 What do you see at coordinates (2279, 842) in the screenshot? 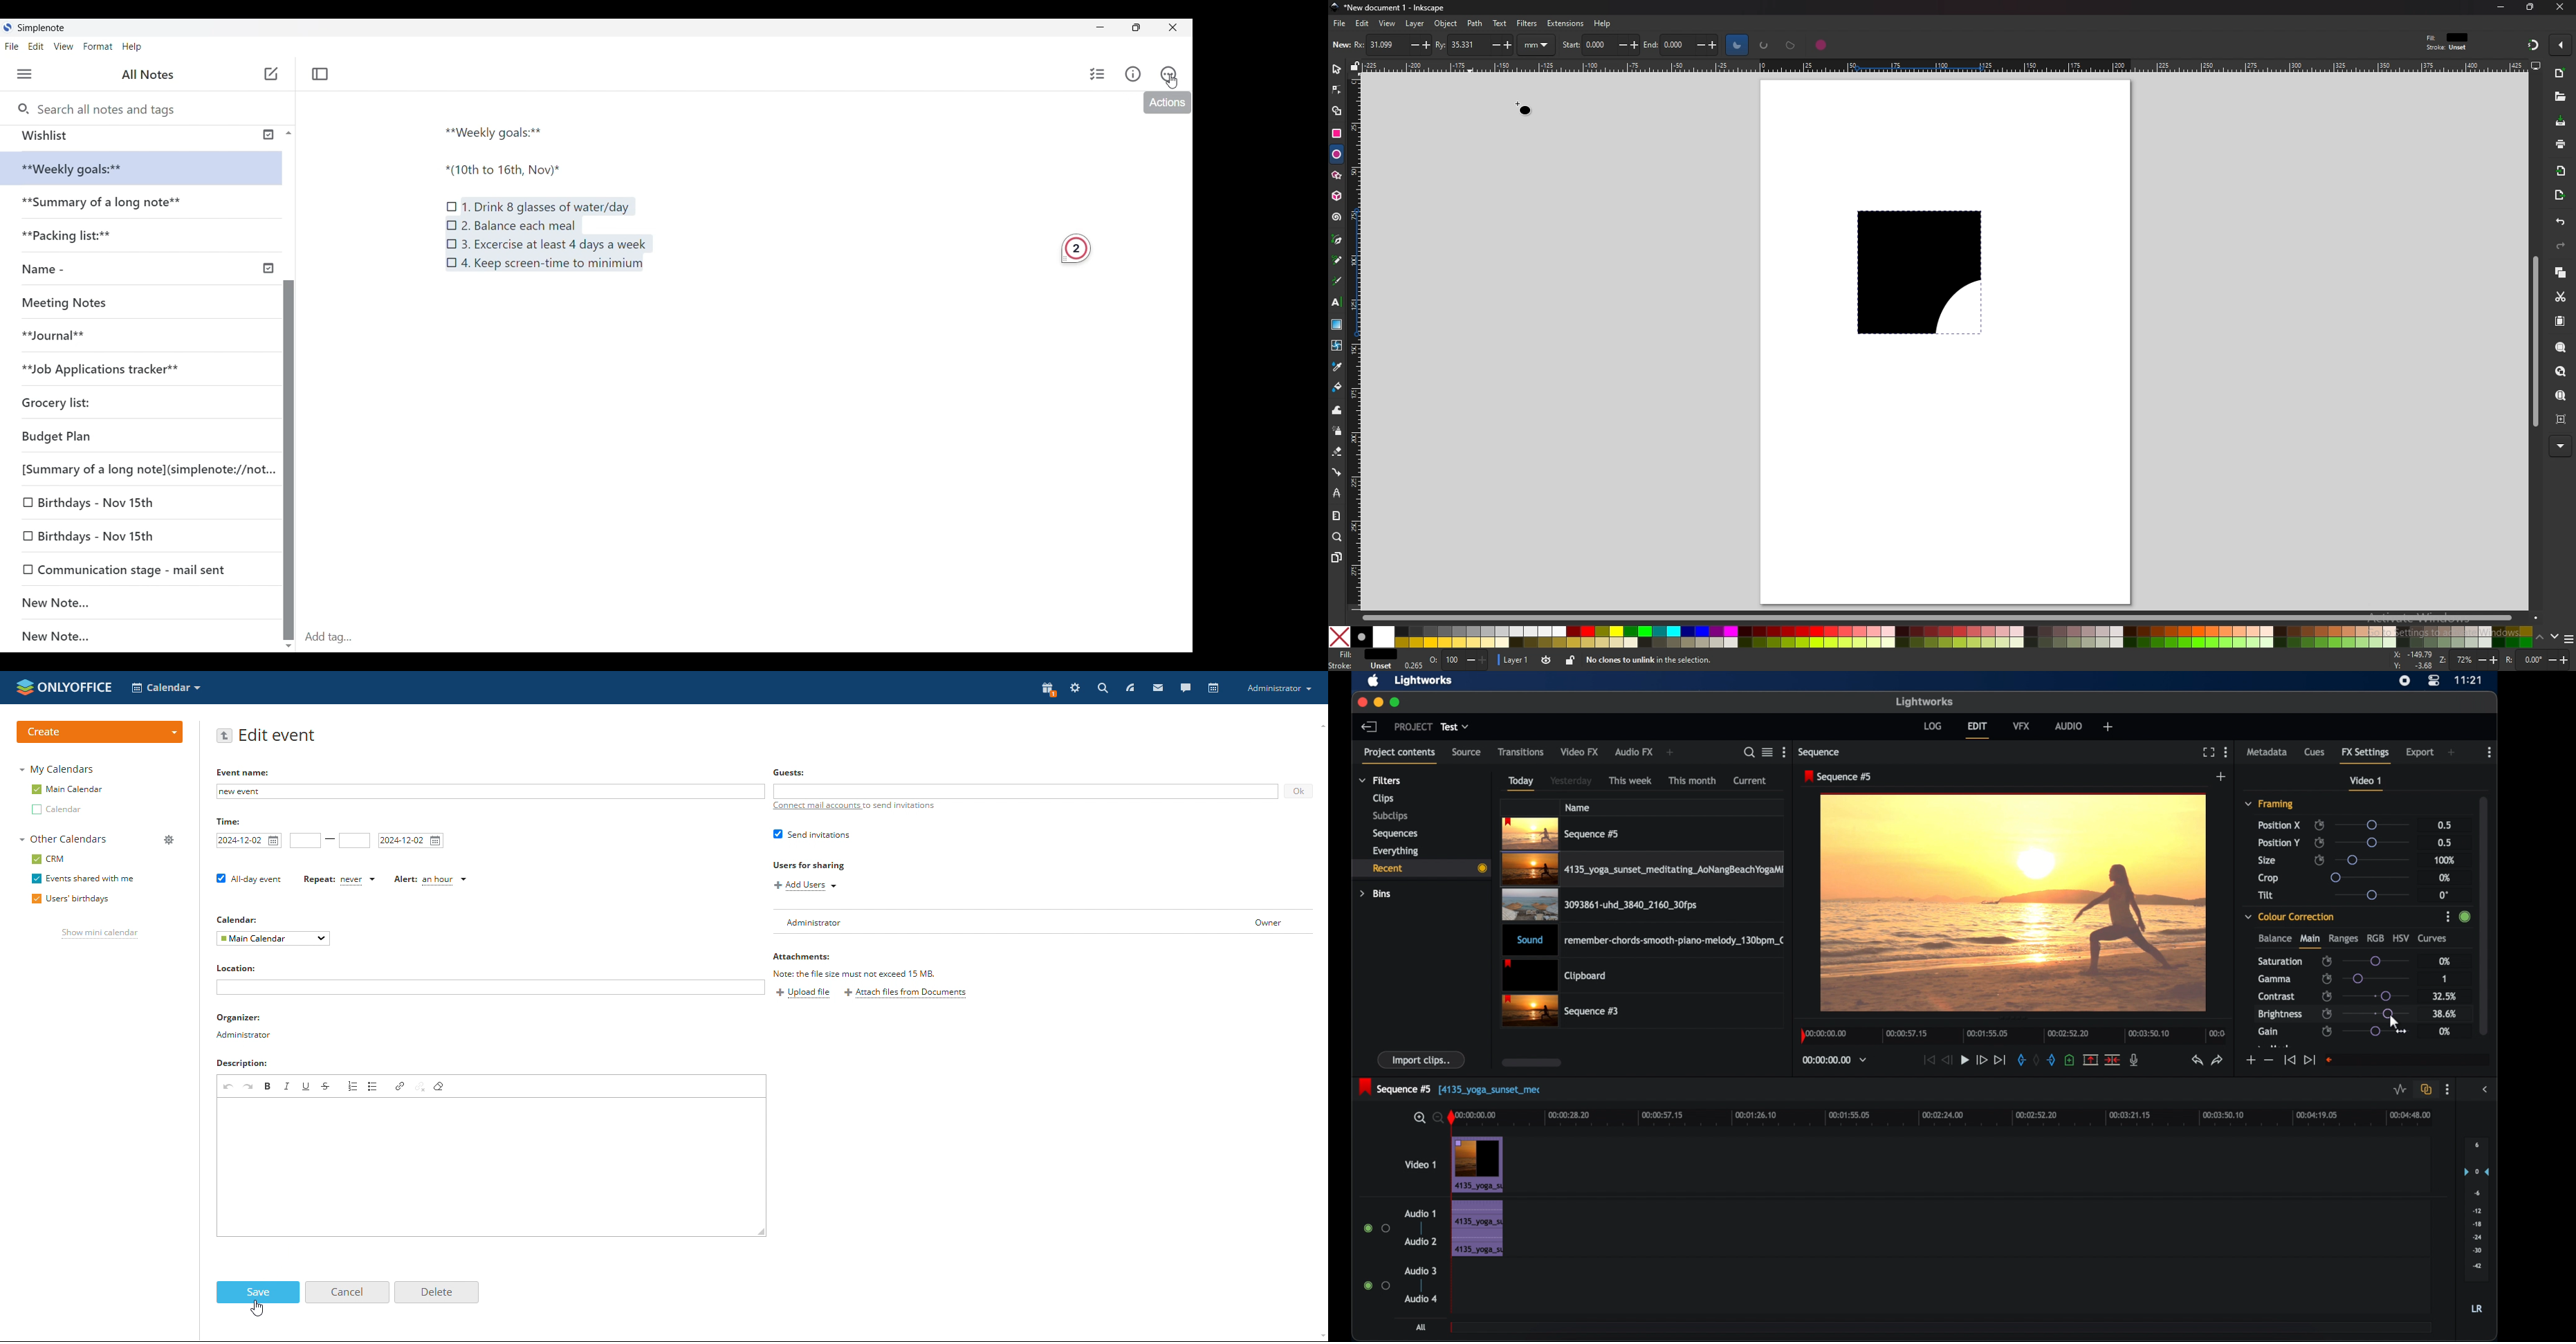
I see `position y` at bounding box center [2279, 842].